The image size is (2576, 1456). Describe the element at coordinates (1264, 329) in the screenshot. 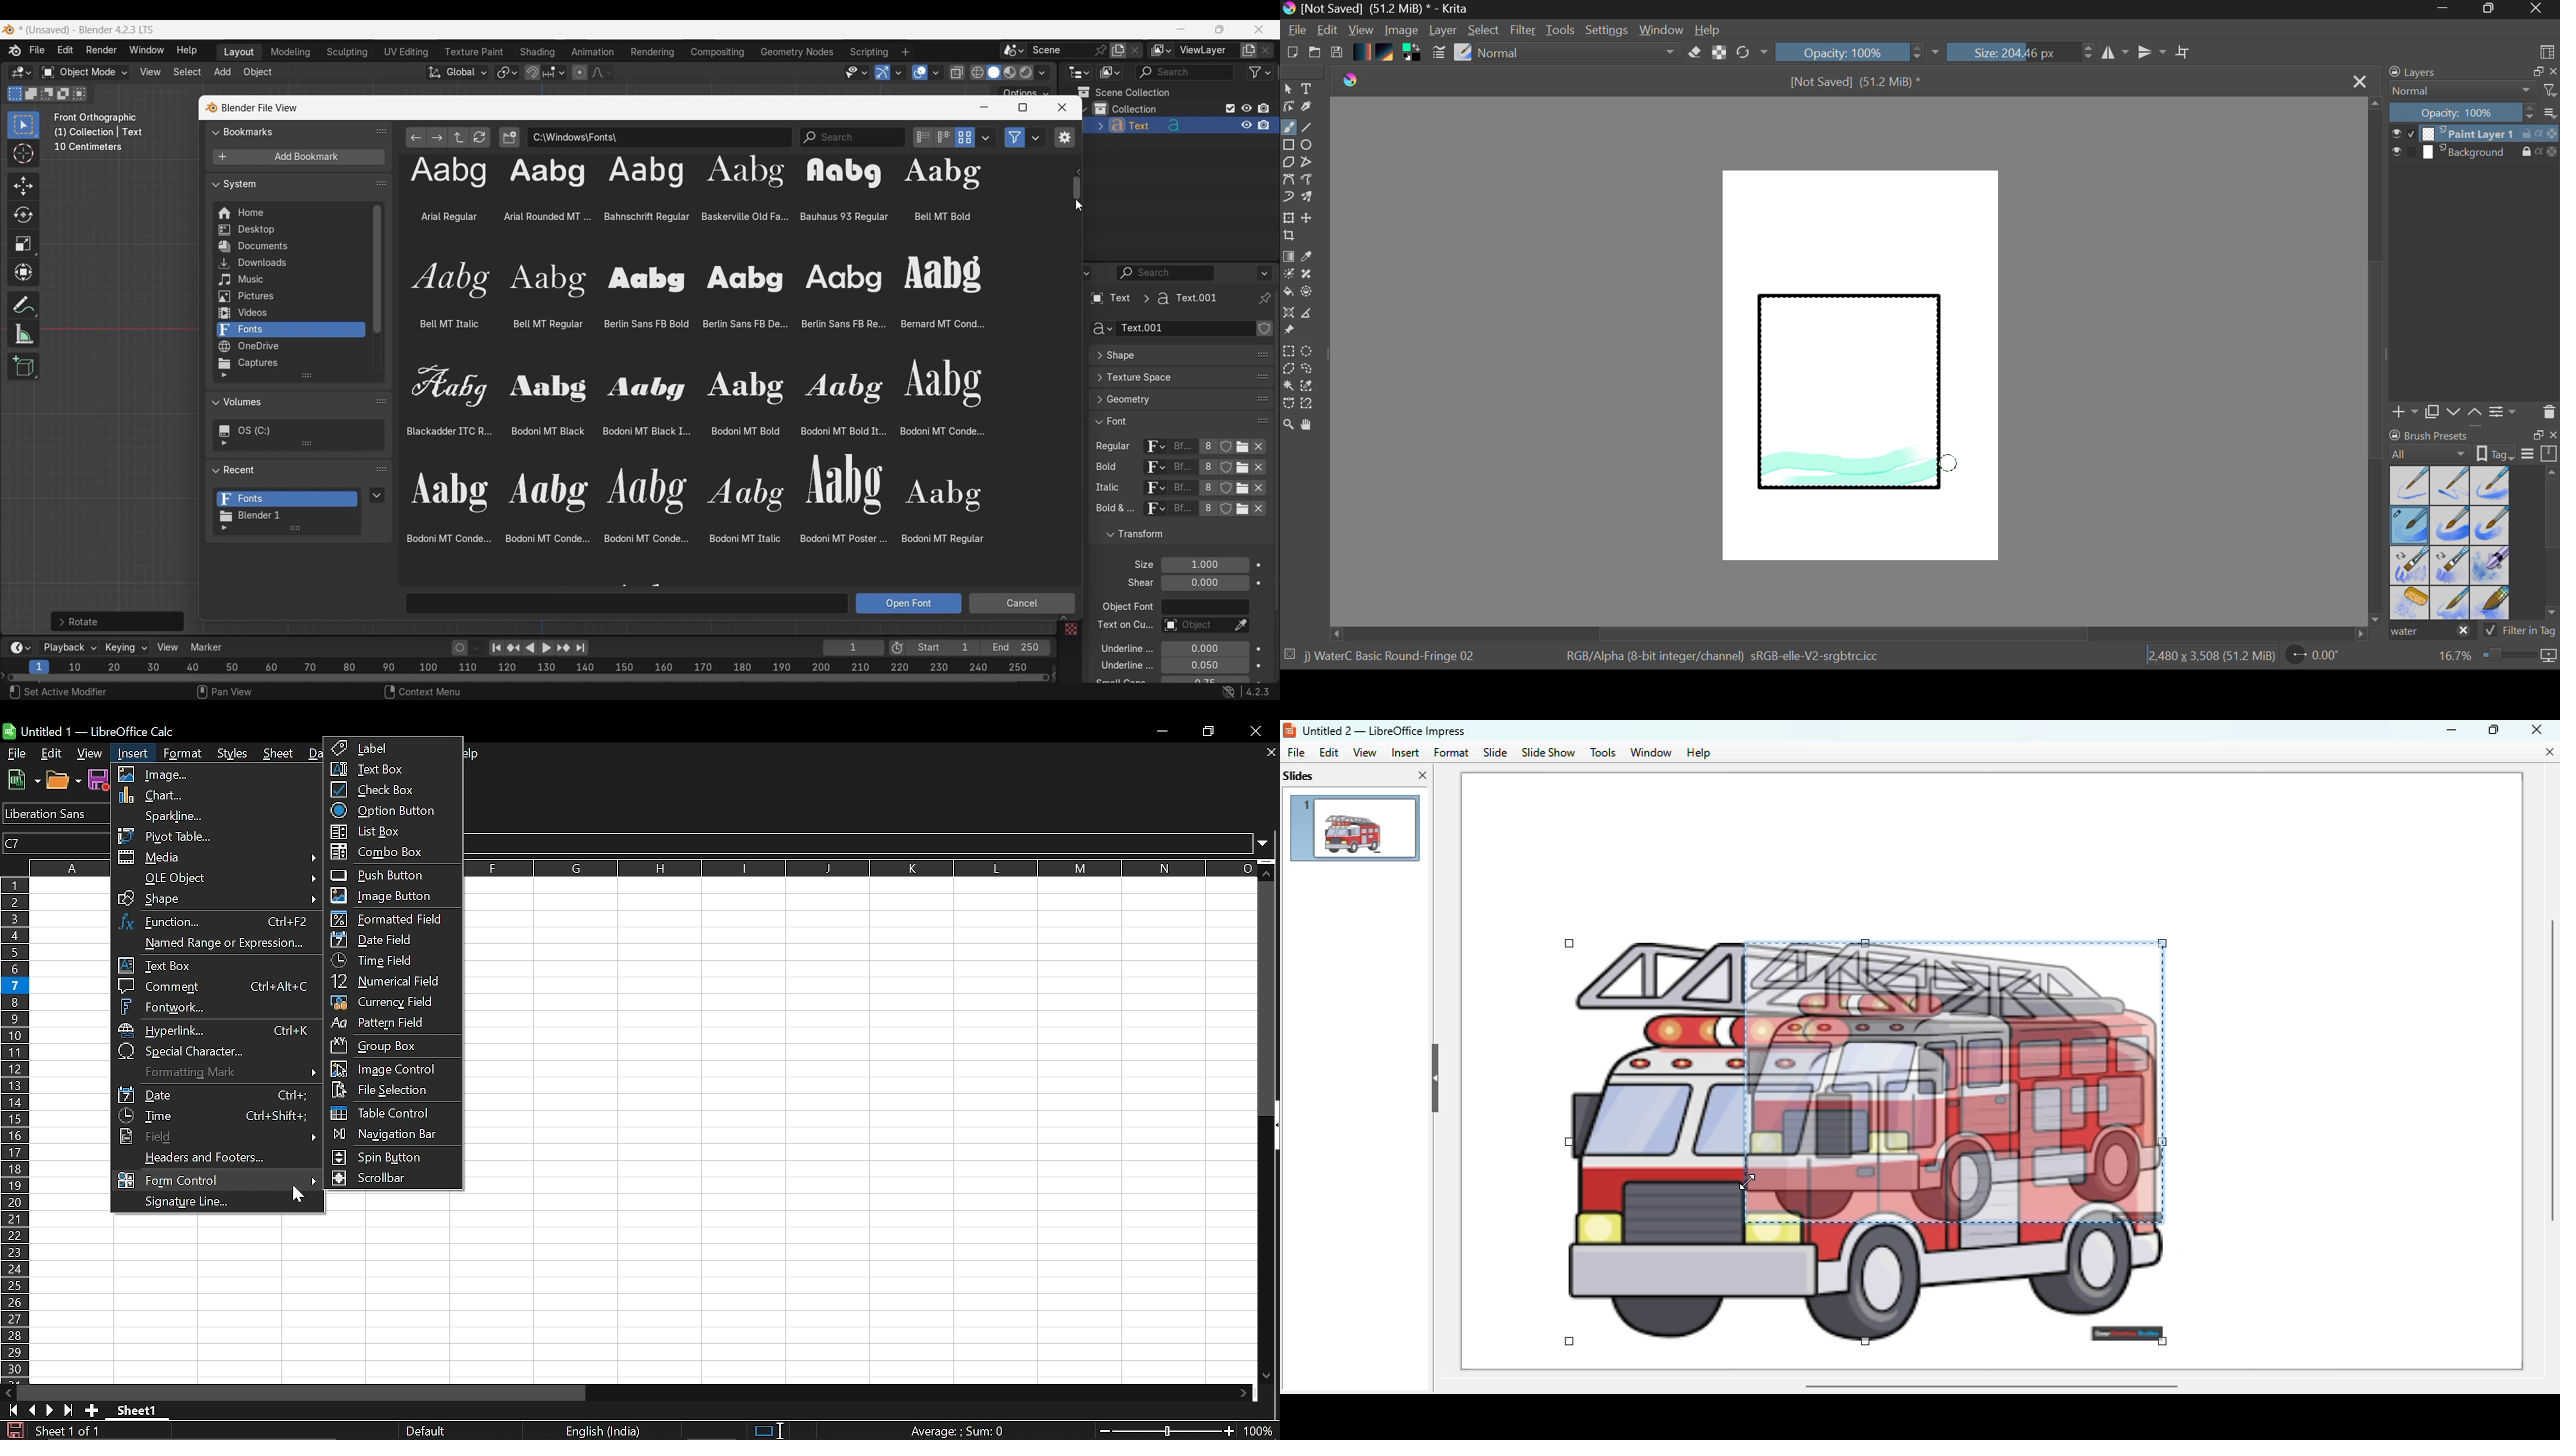

I see `Change order in the list` at that location.